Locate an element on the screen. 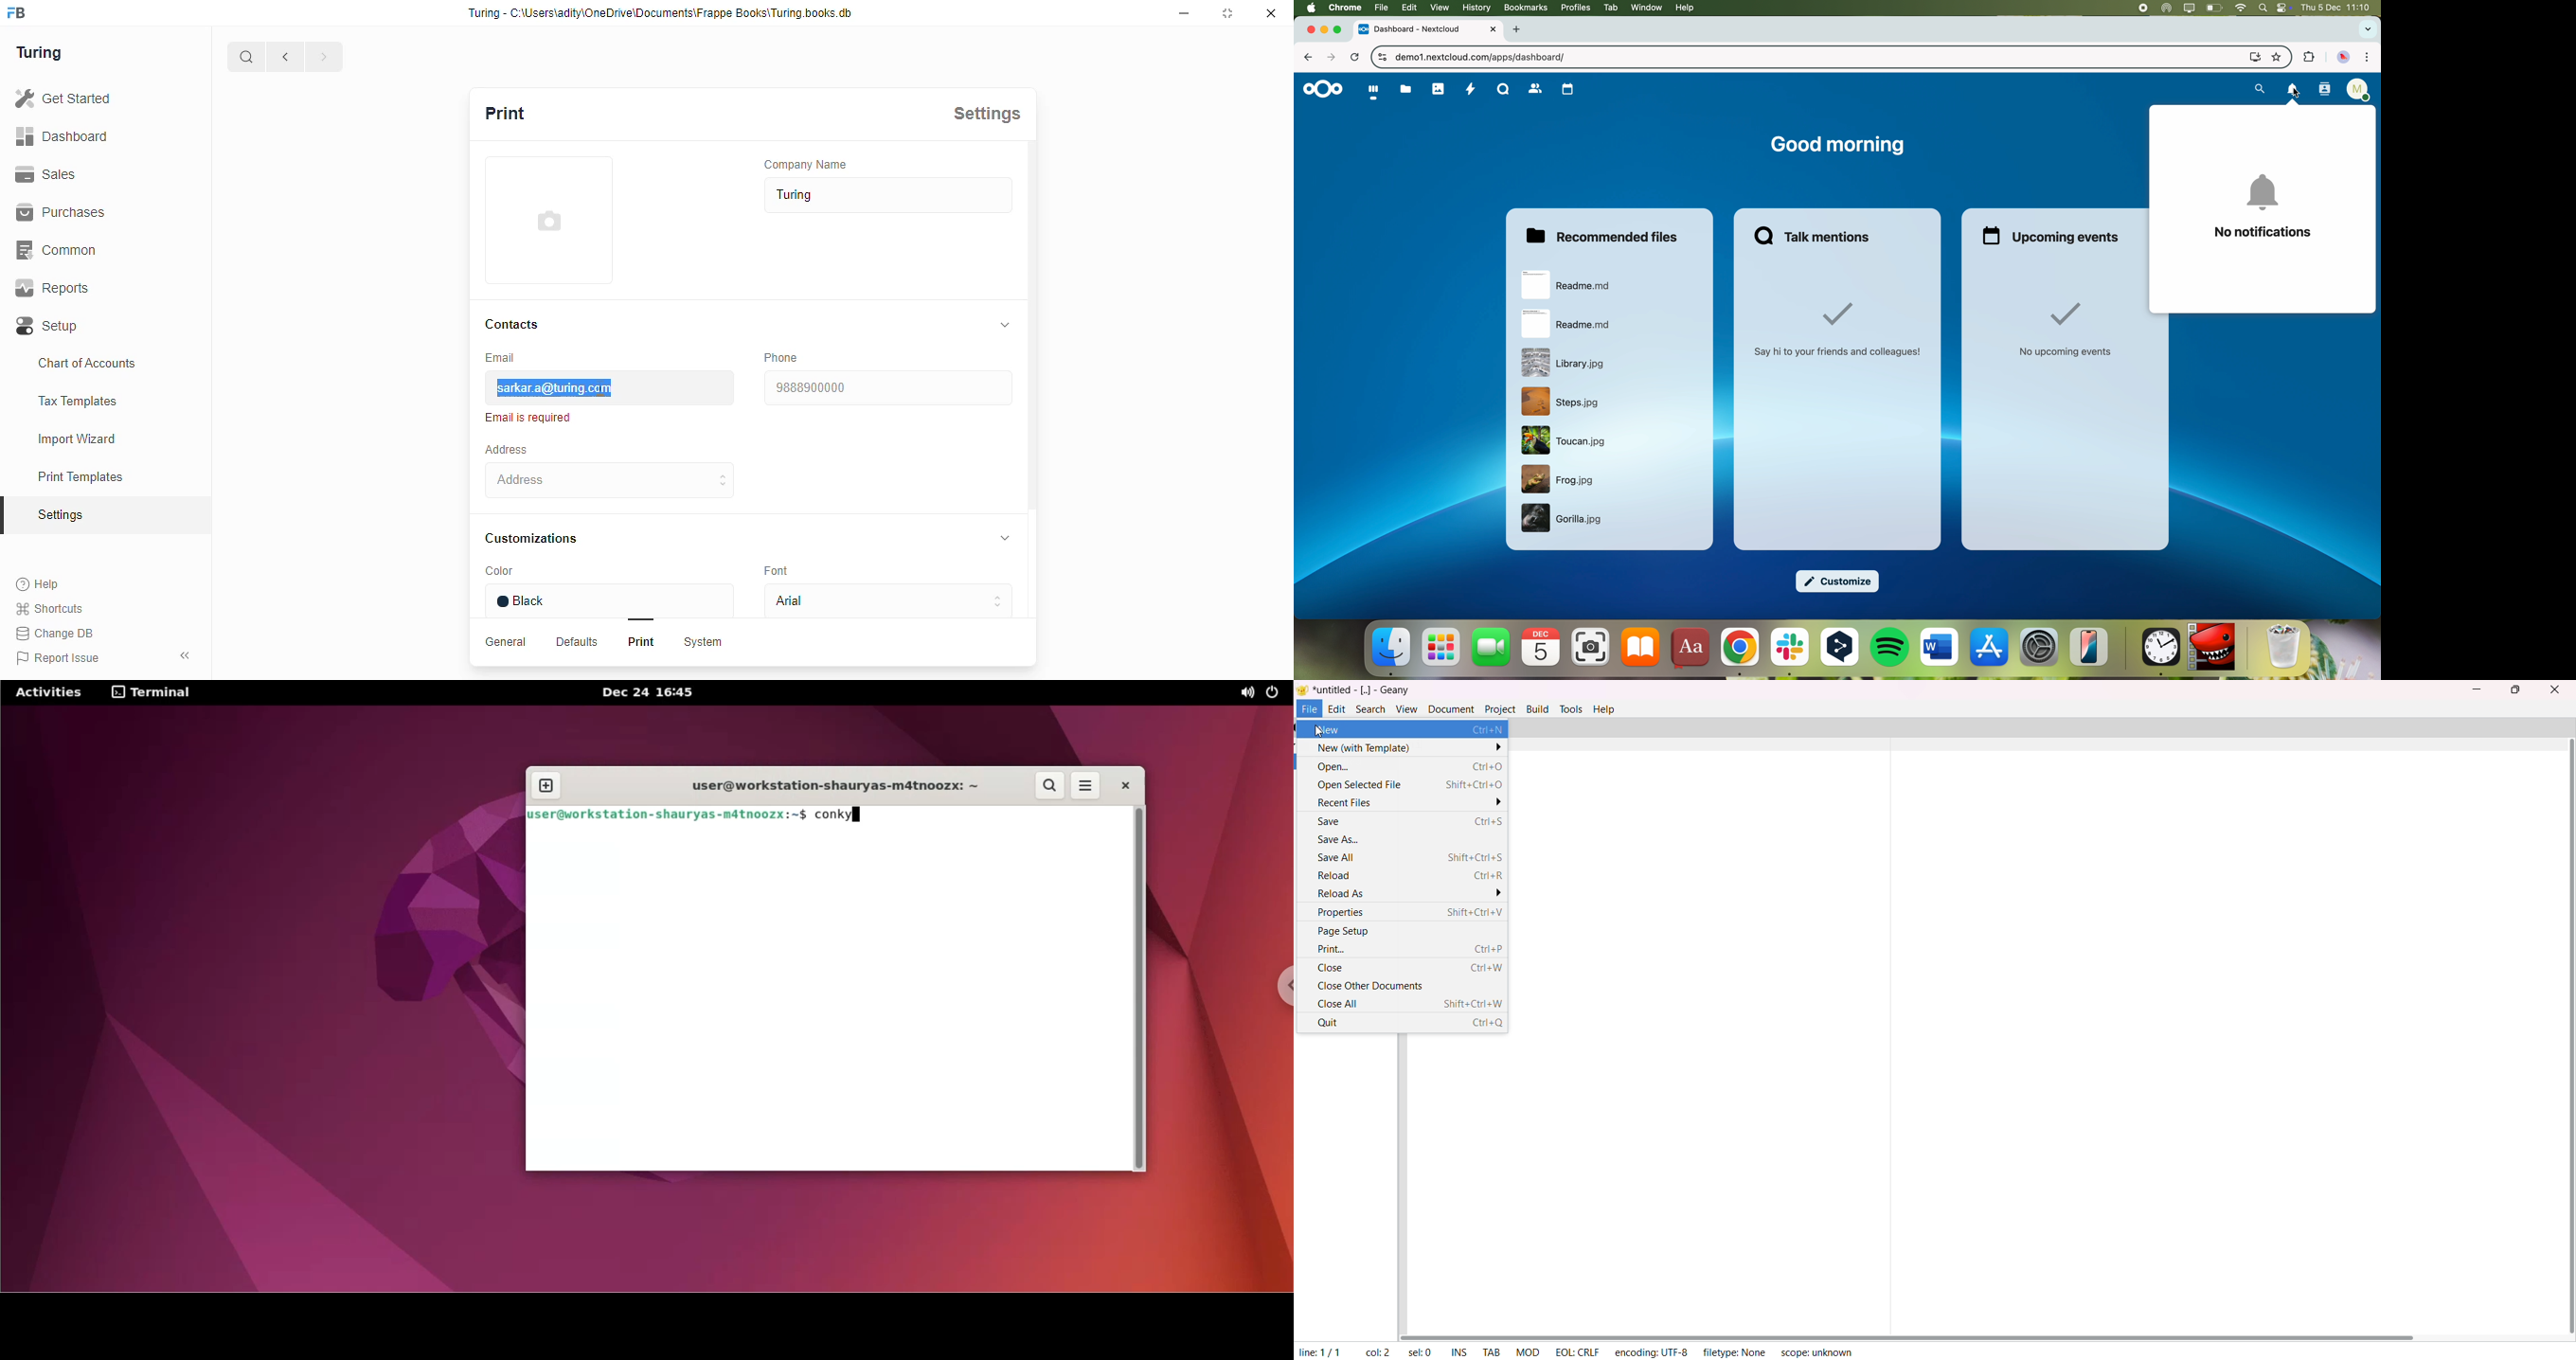  close other documents is located at coordinates (1370, 985).